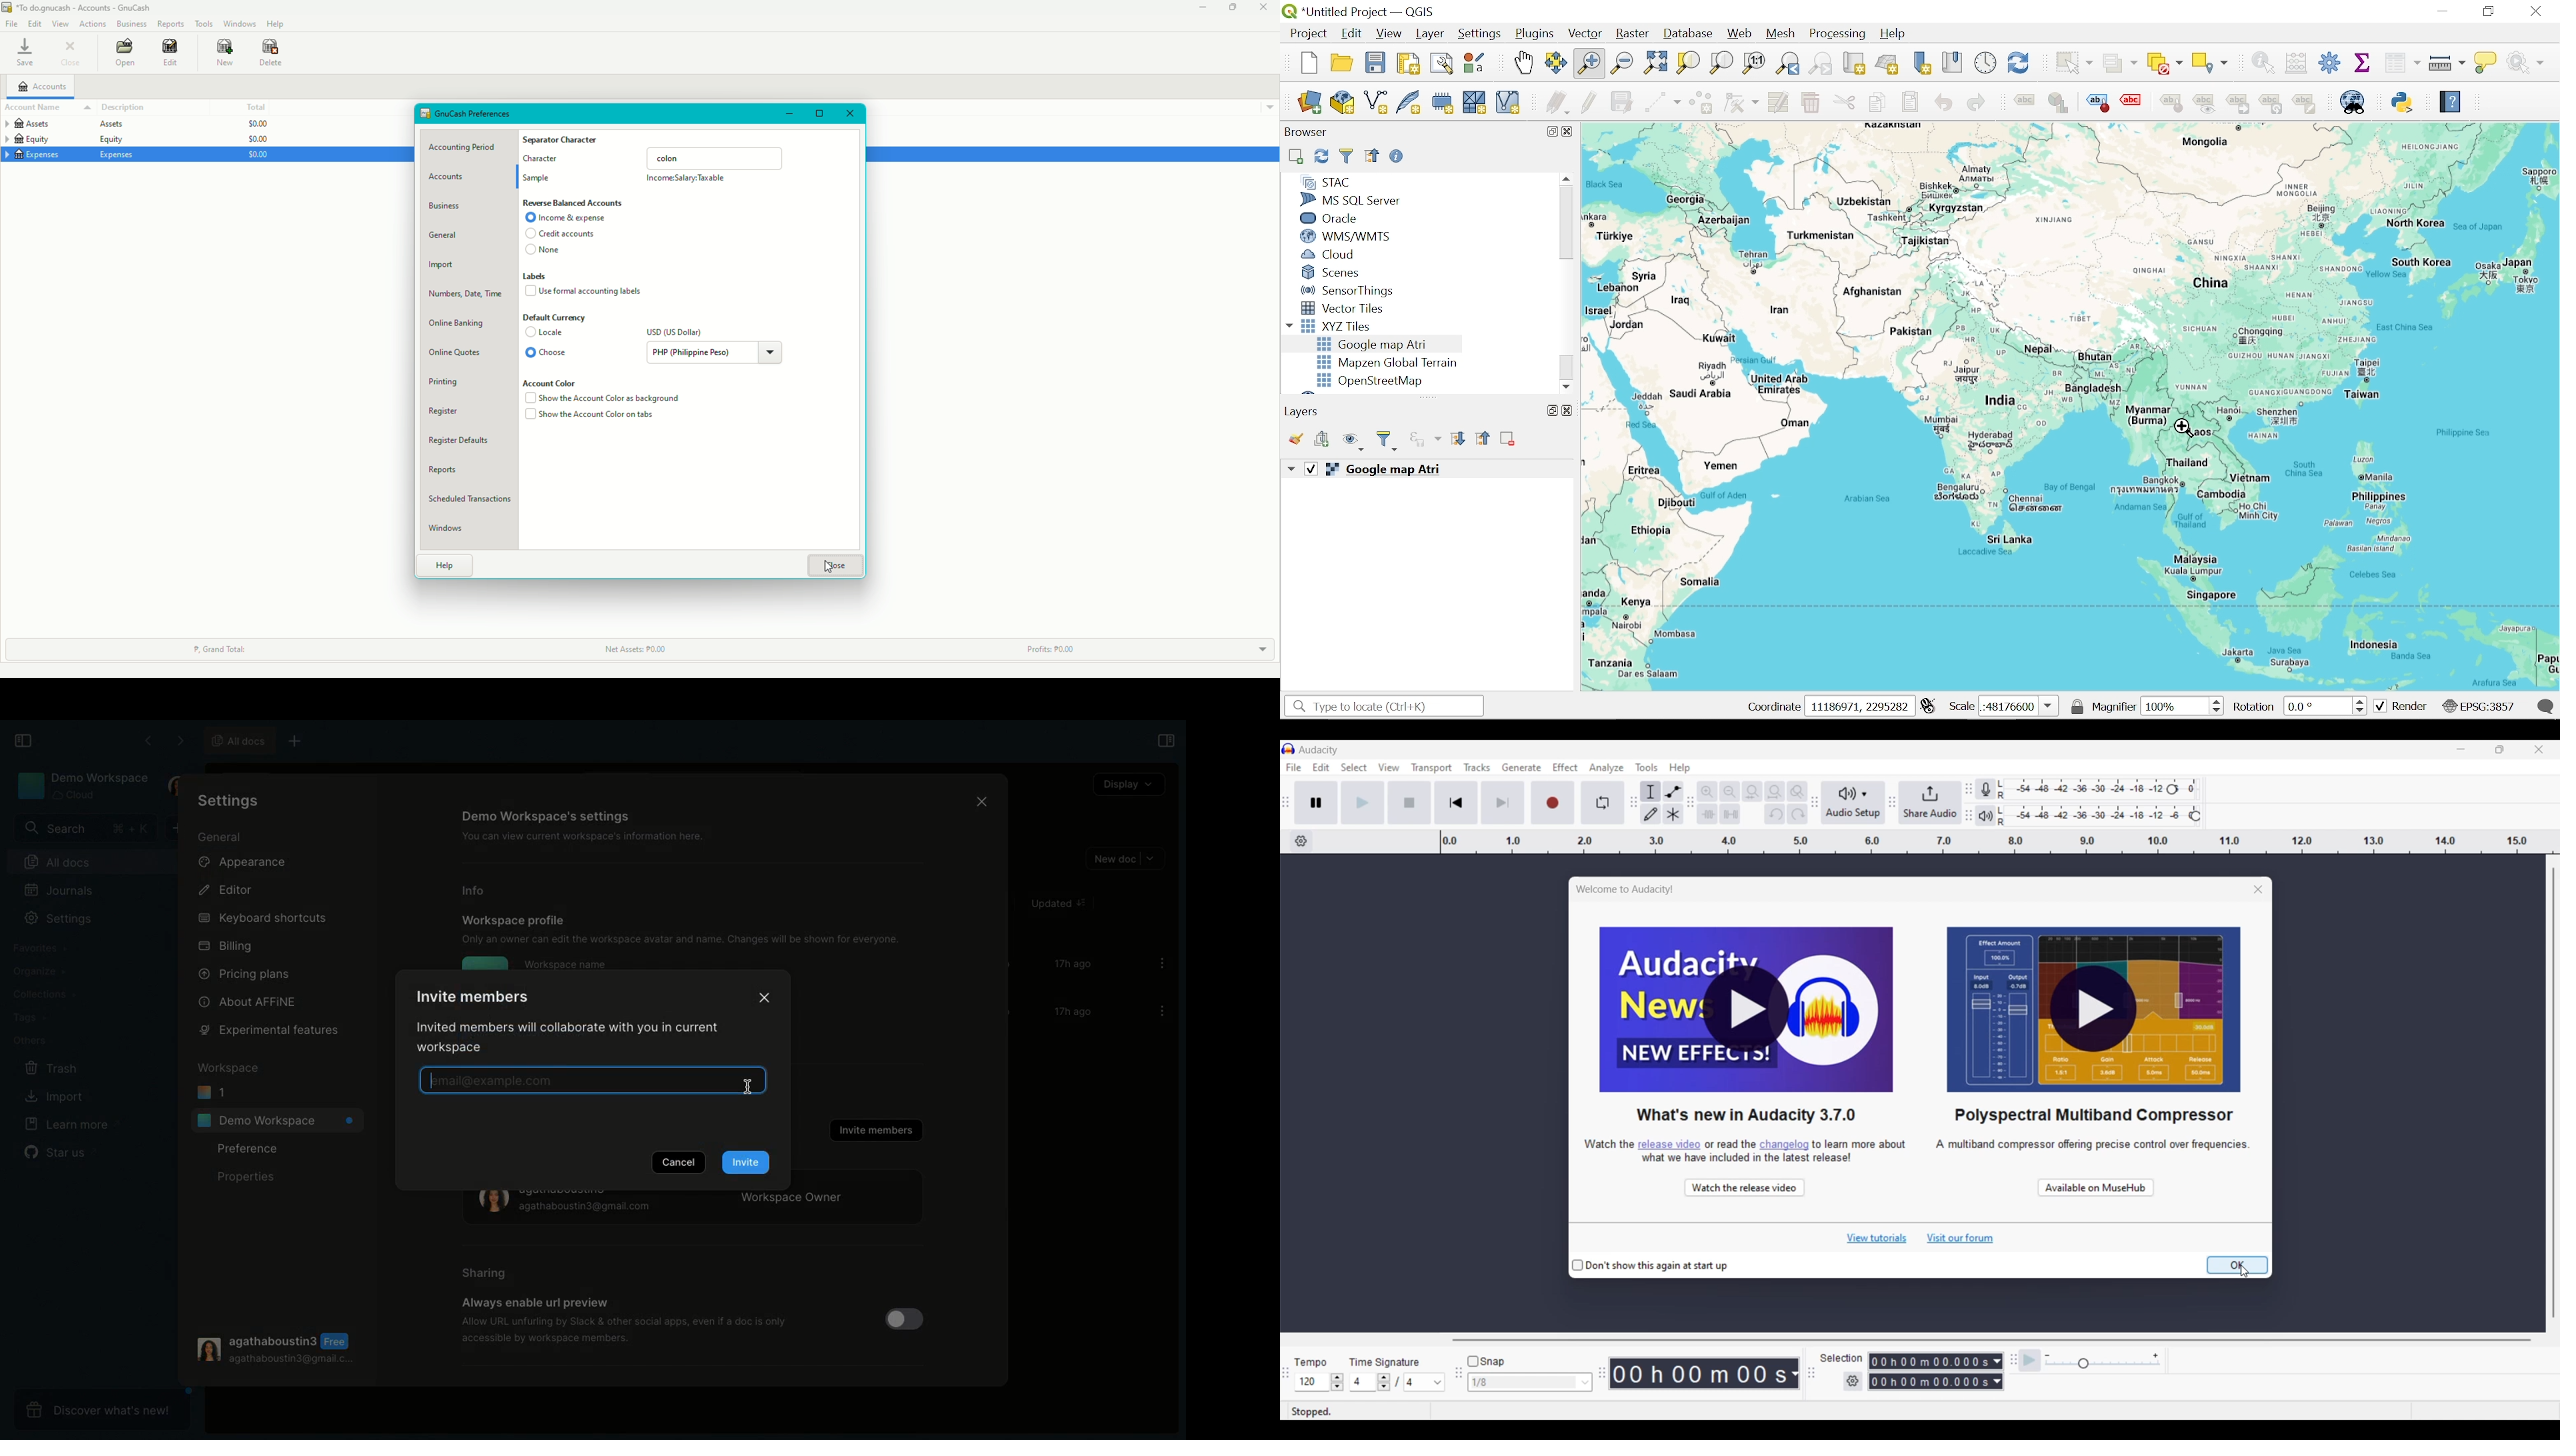 The image size is (2576, 1456). Describe the element at coordinates (453, 177) in the screenshot. I see `Accounts` at that location.